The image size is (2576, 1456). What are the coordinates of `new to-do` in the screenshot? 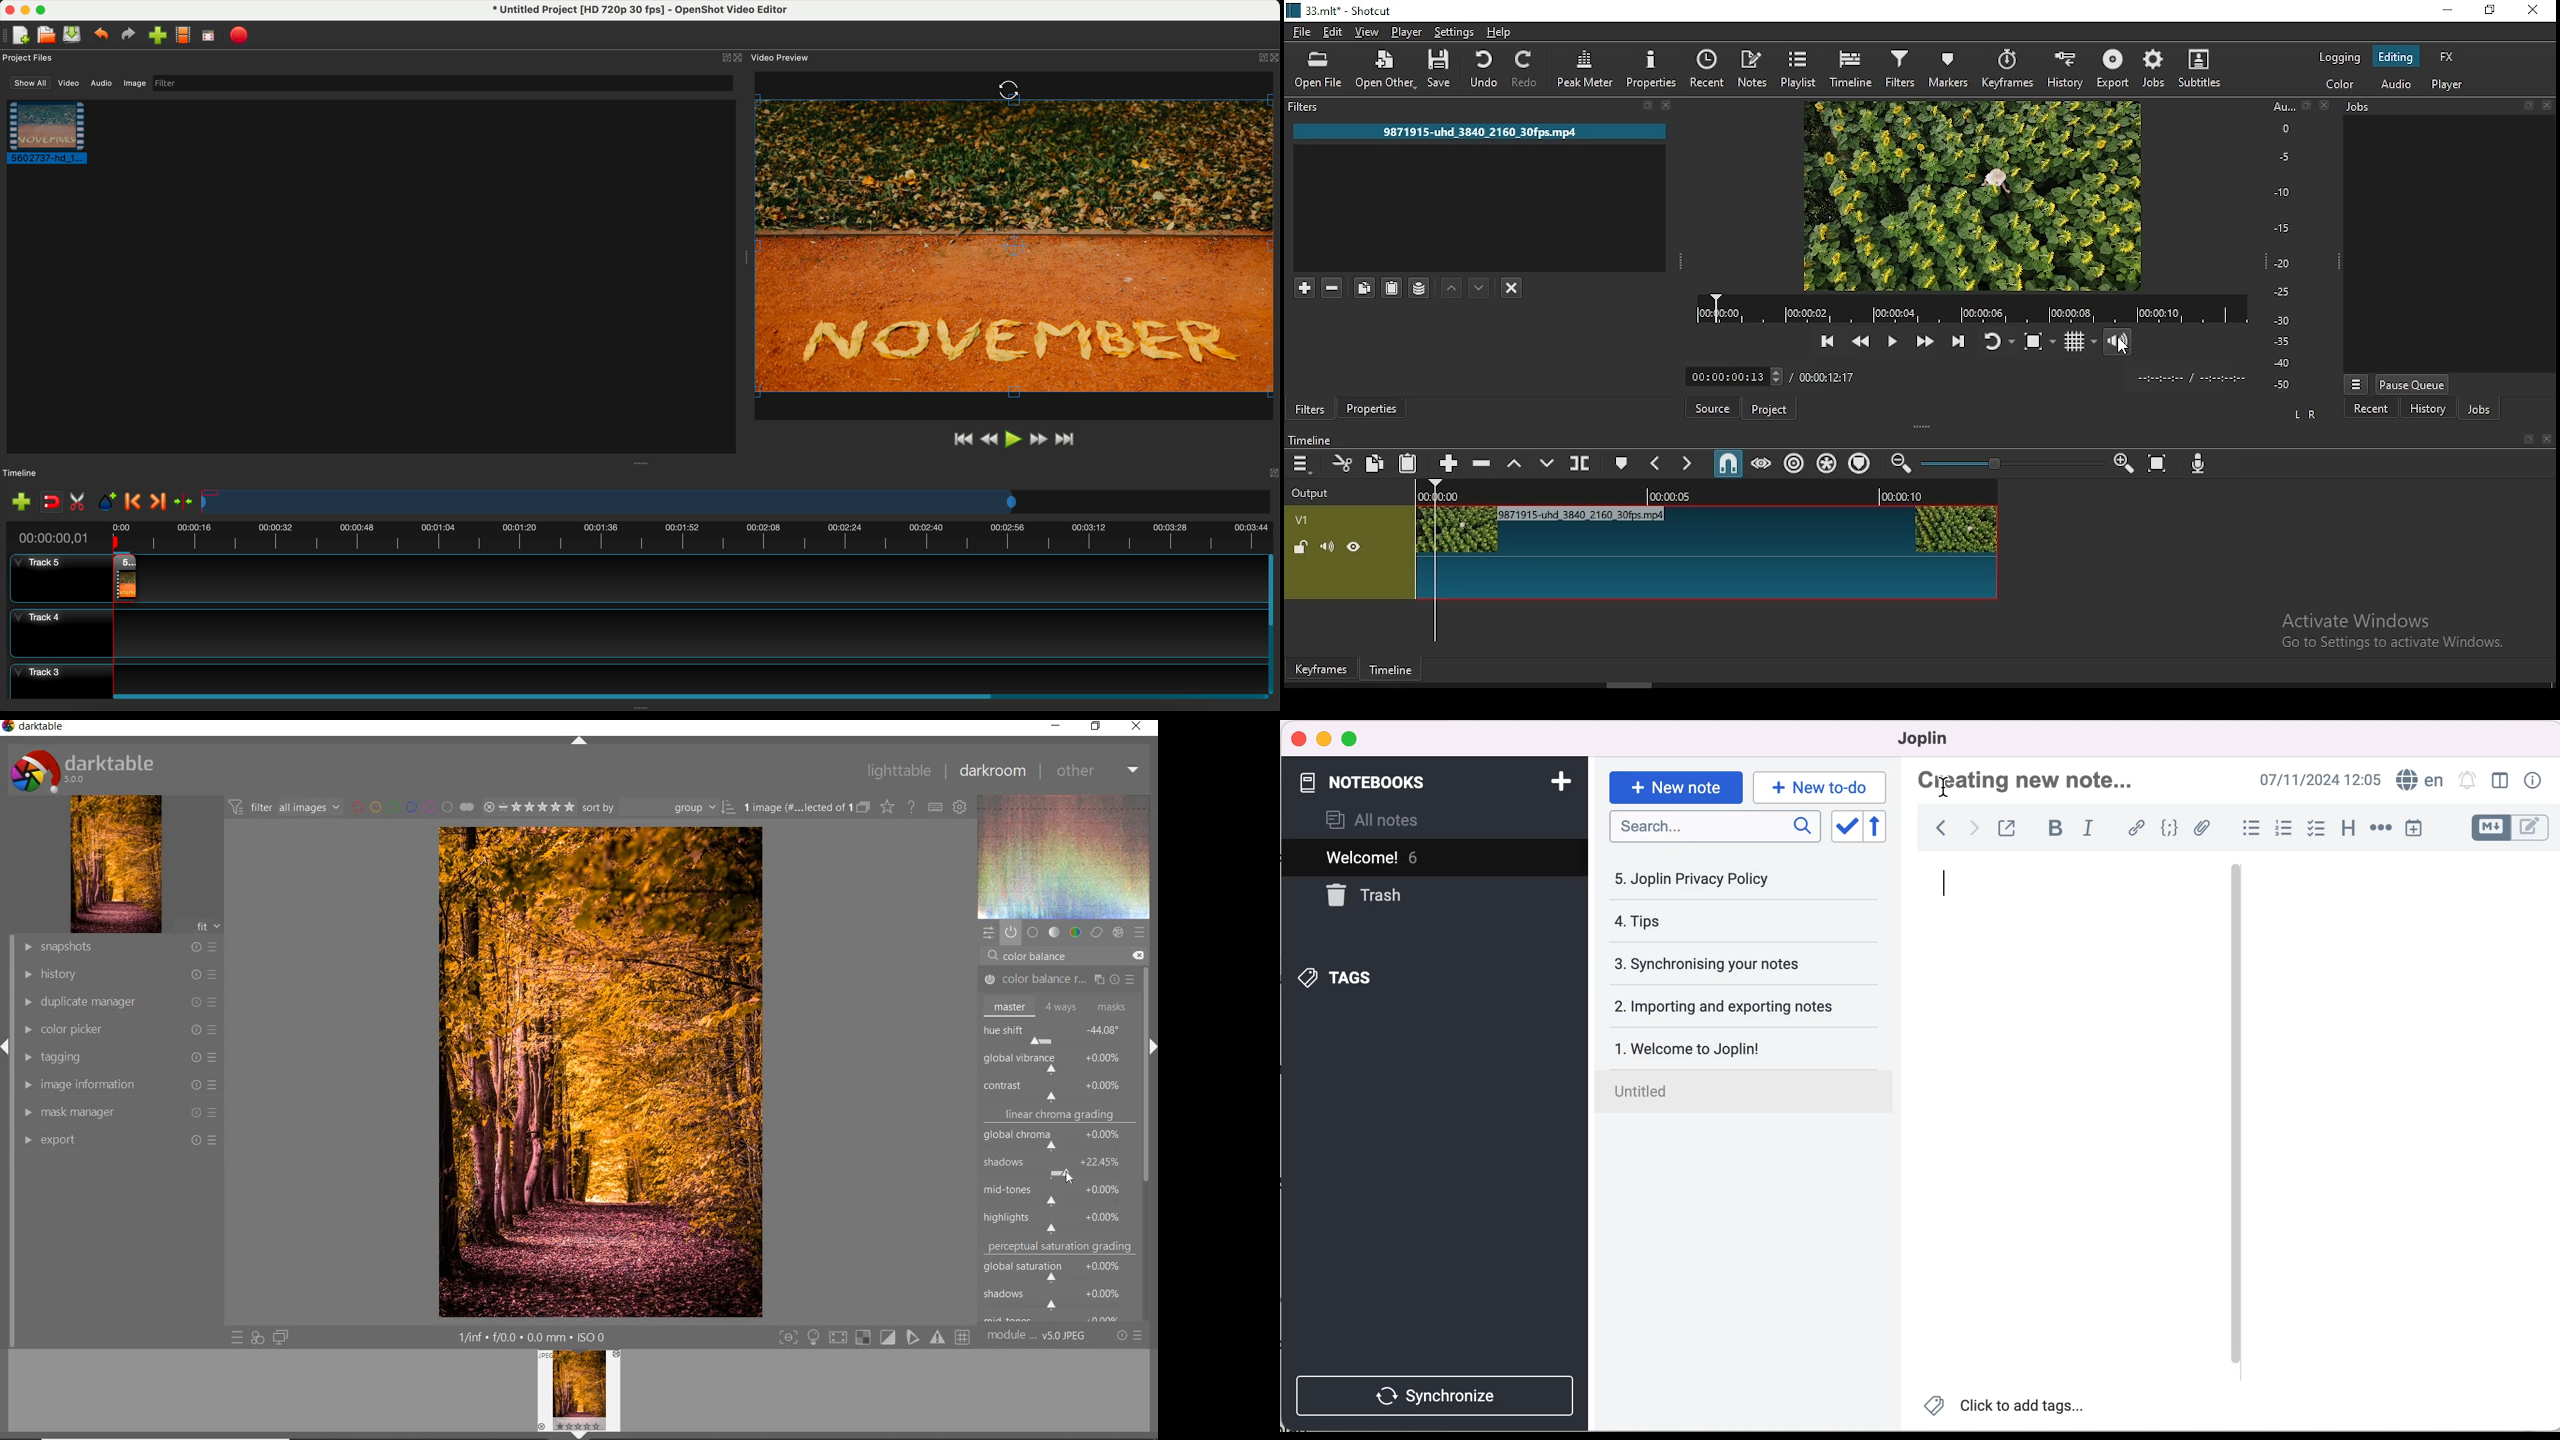 It's located at (1819, 786).